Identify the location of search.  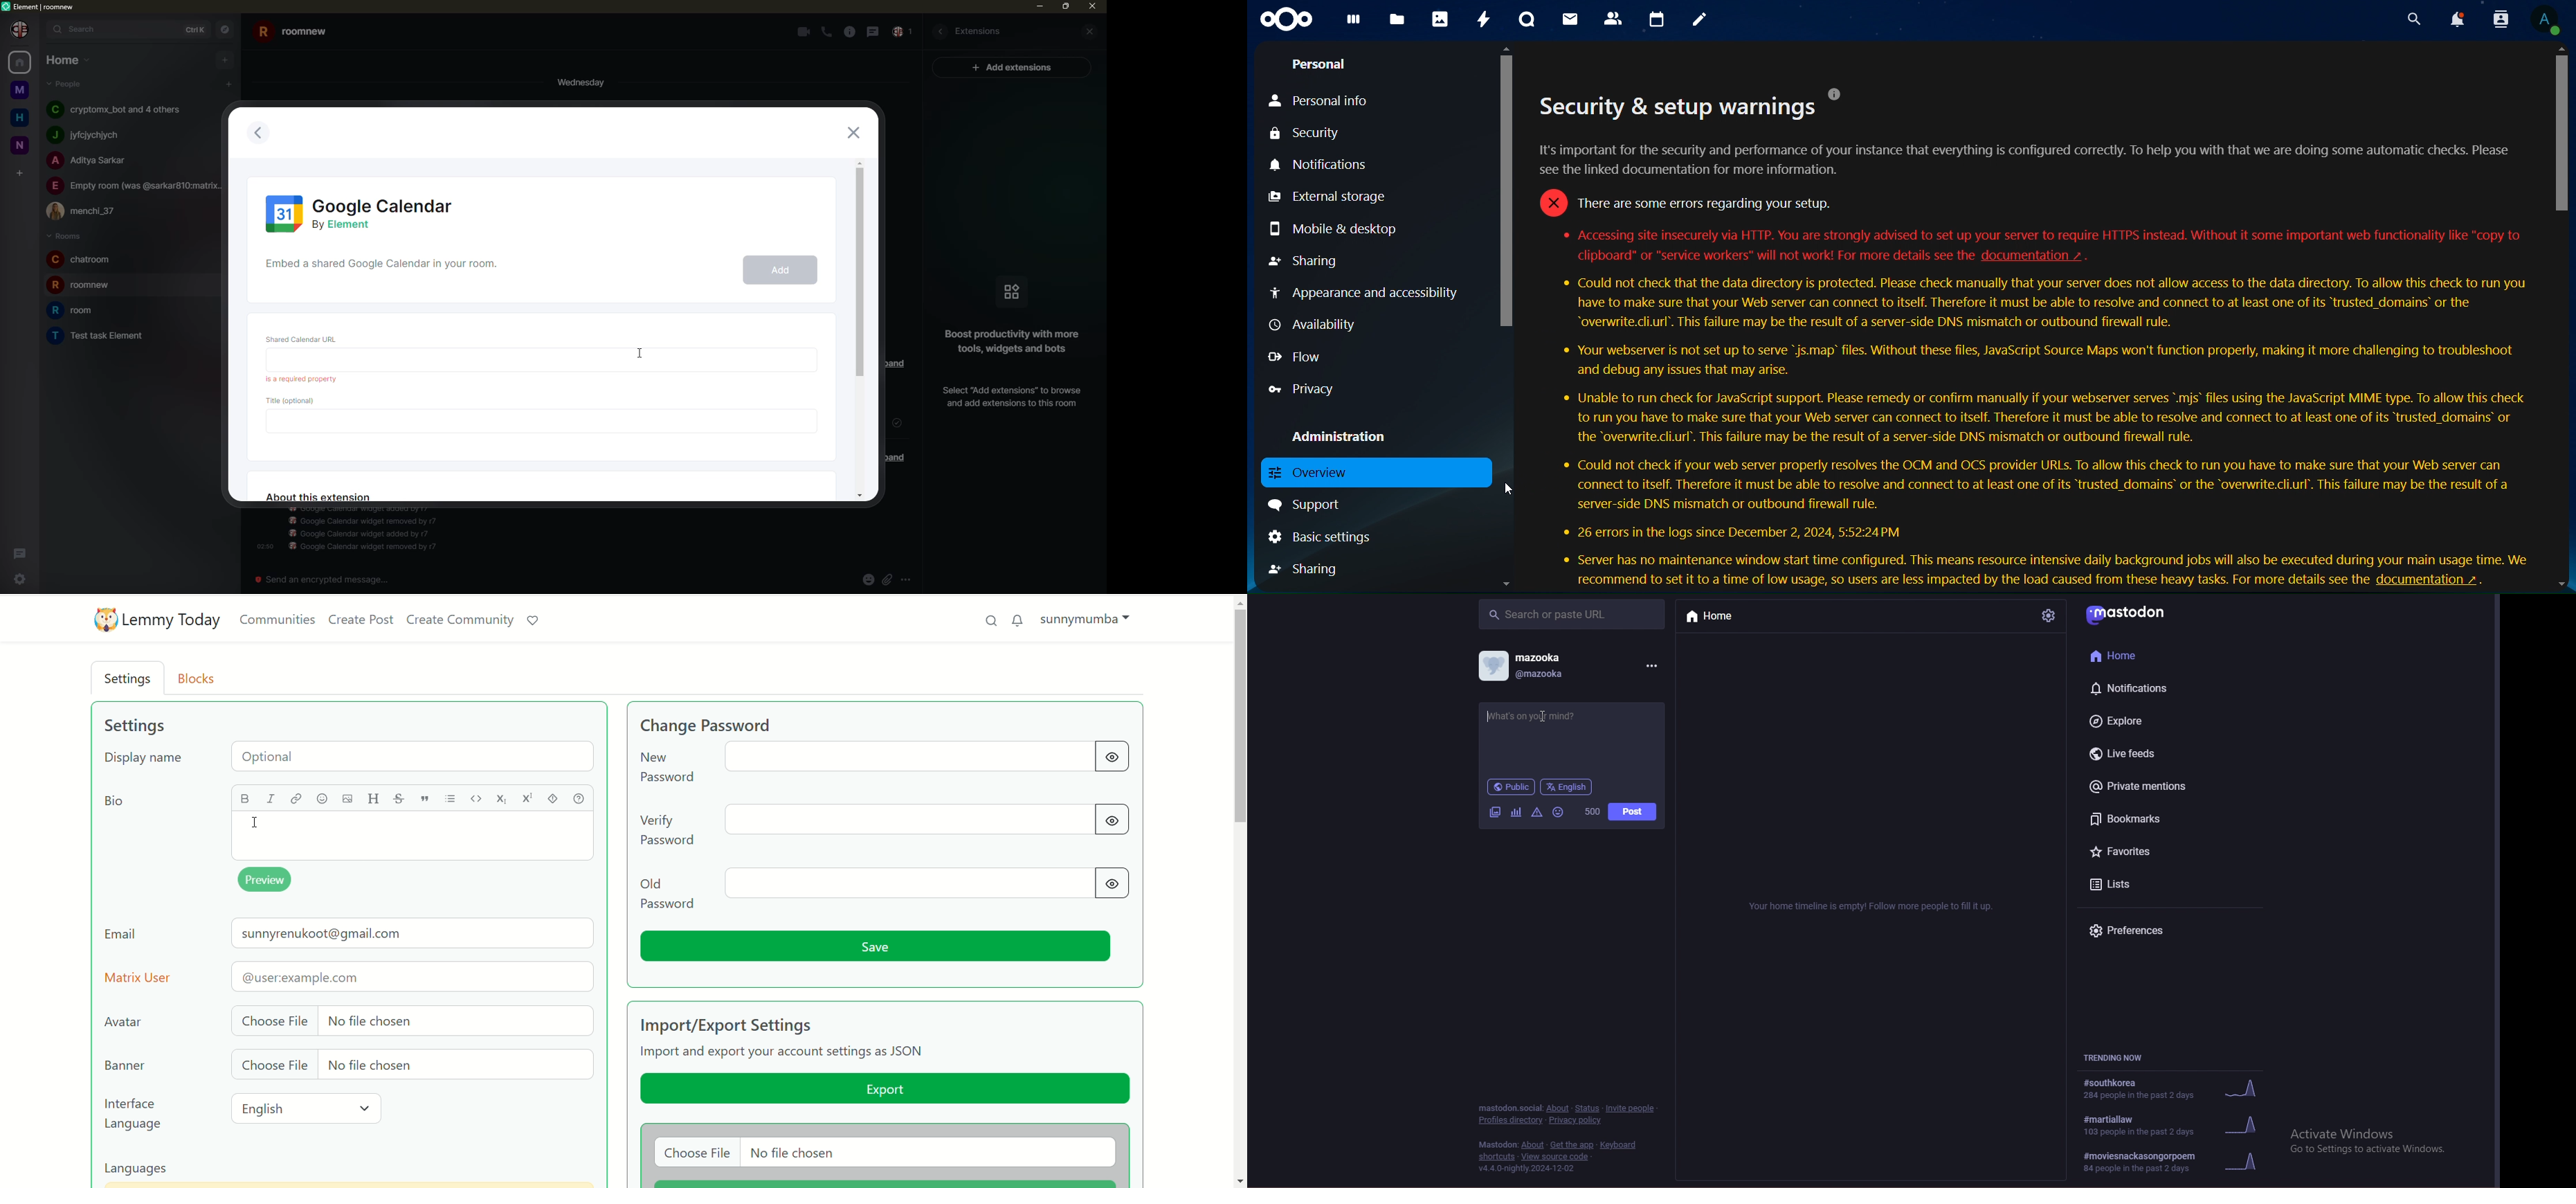
(78, 31).